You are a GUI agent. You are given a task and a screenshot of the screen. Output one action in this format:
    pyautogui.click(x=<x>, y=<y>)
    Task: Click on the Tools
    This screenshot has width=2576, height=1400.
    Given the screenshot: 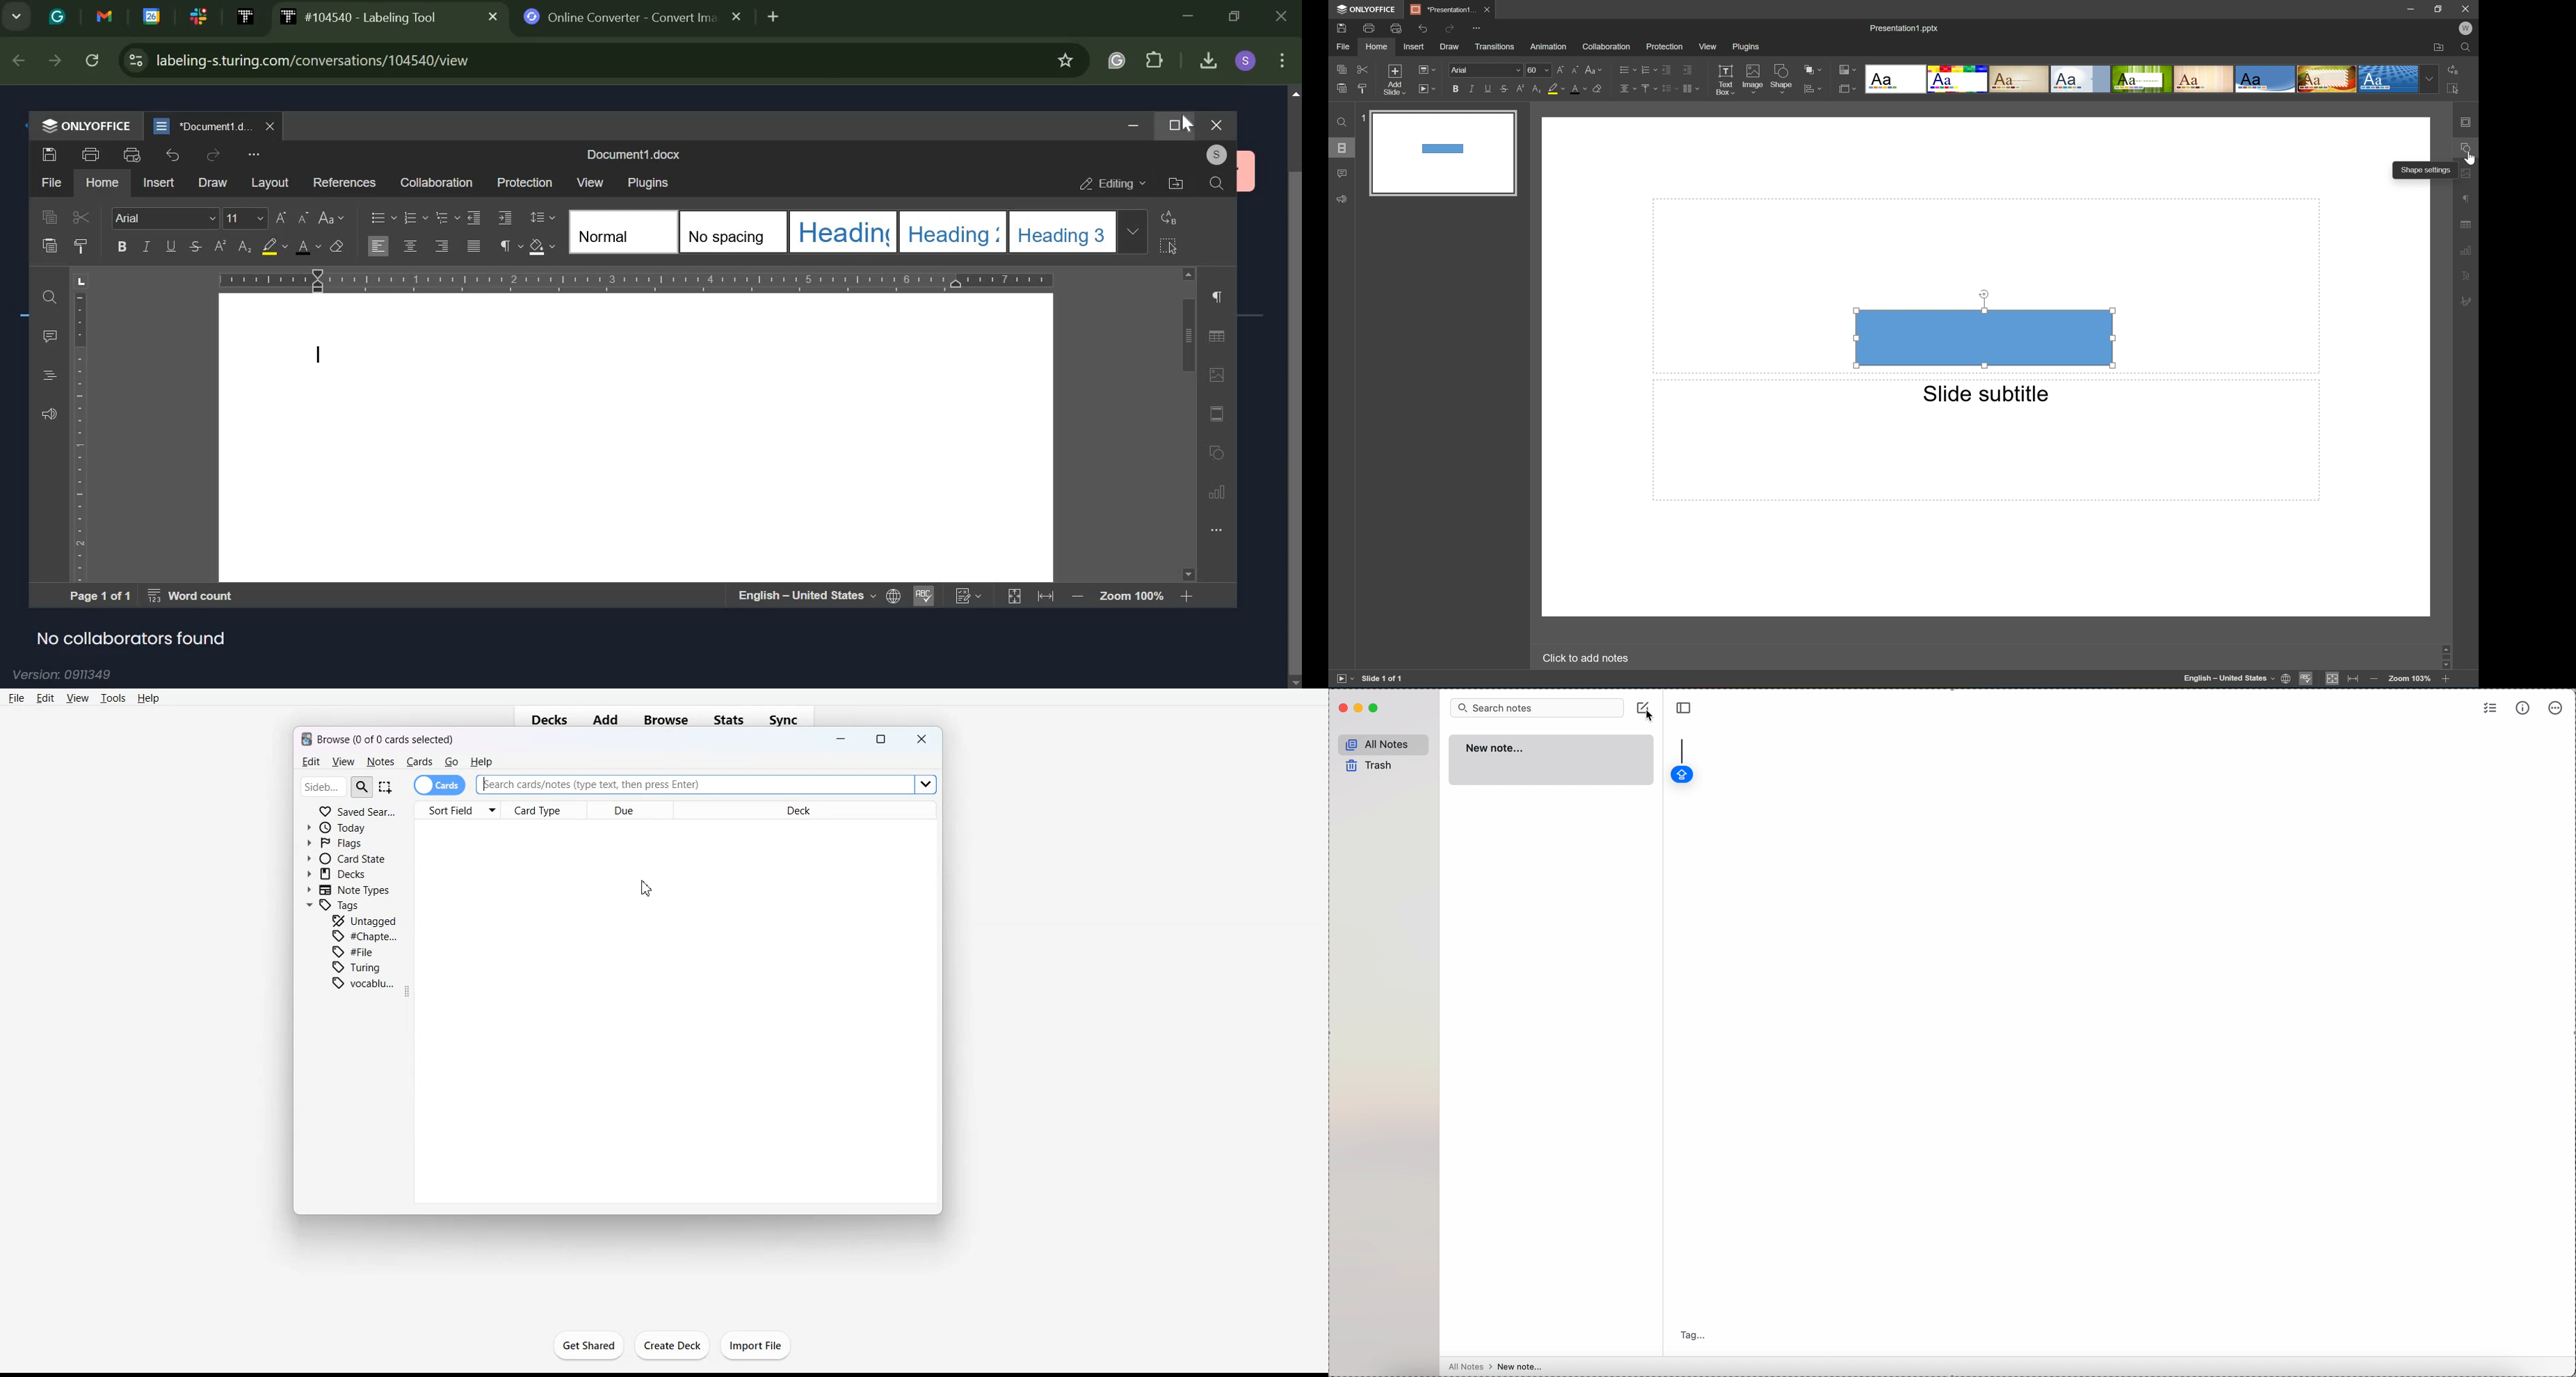 What is the action you would take?
    pyautogui.click(x=113, y=698)
    